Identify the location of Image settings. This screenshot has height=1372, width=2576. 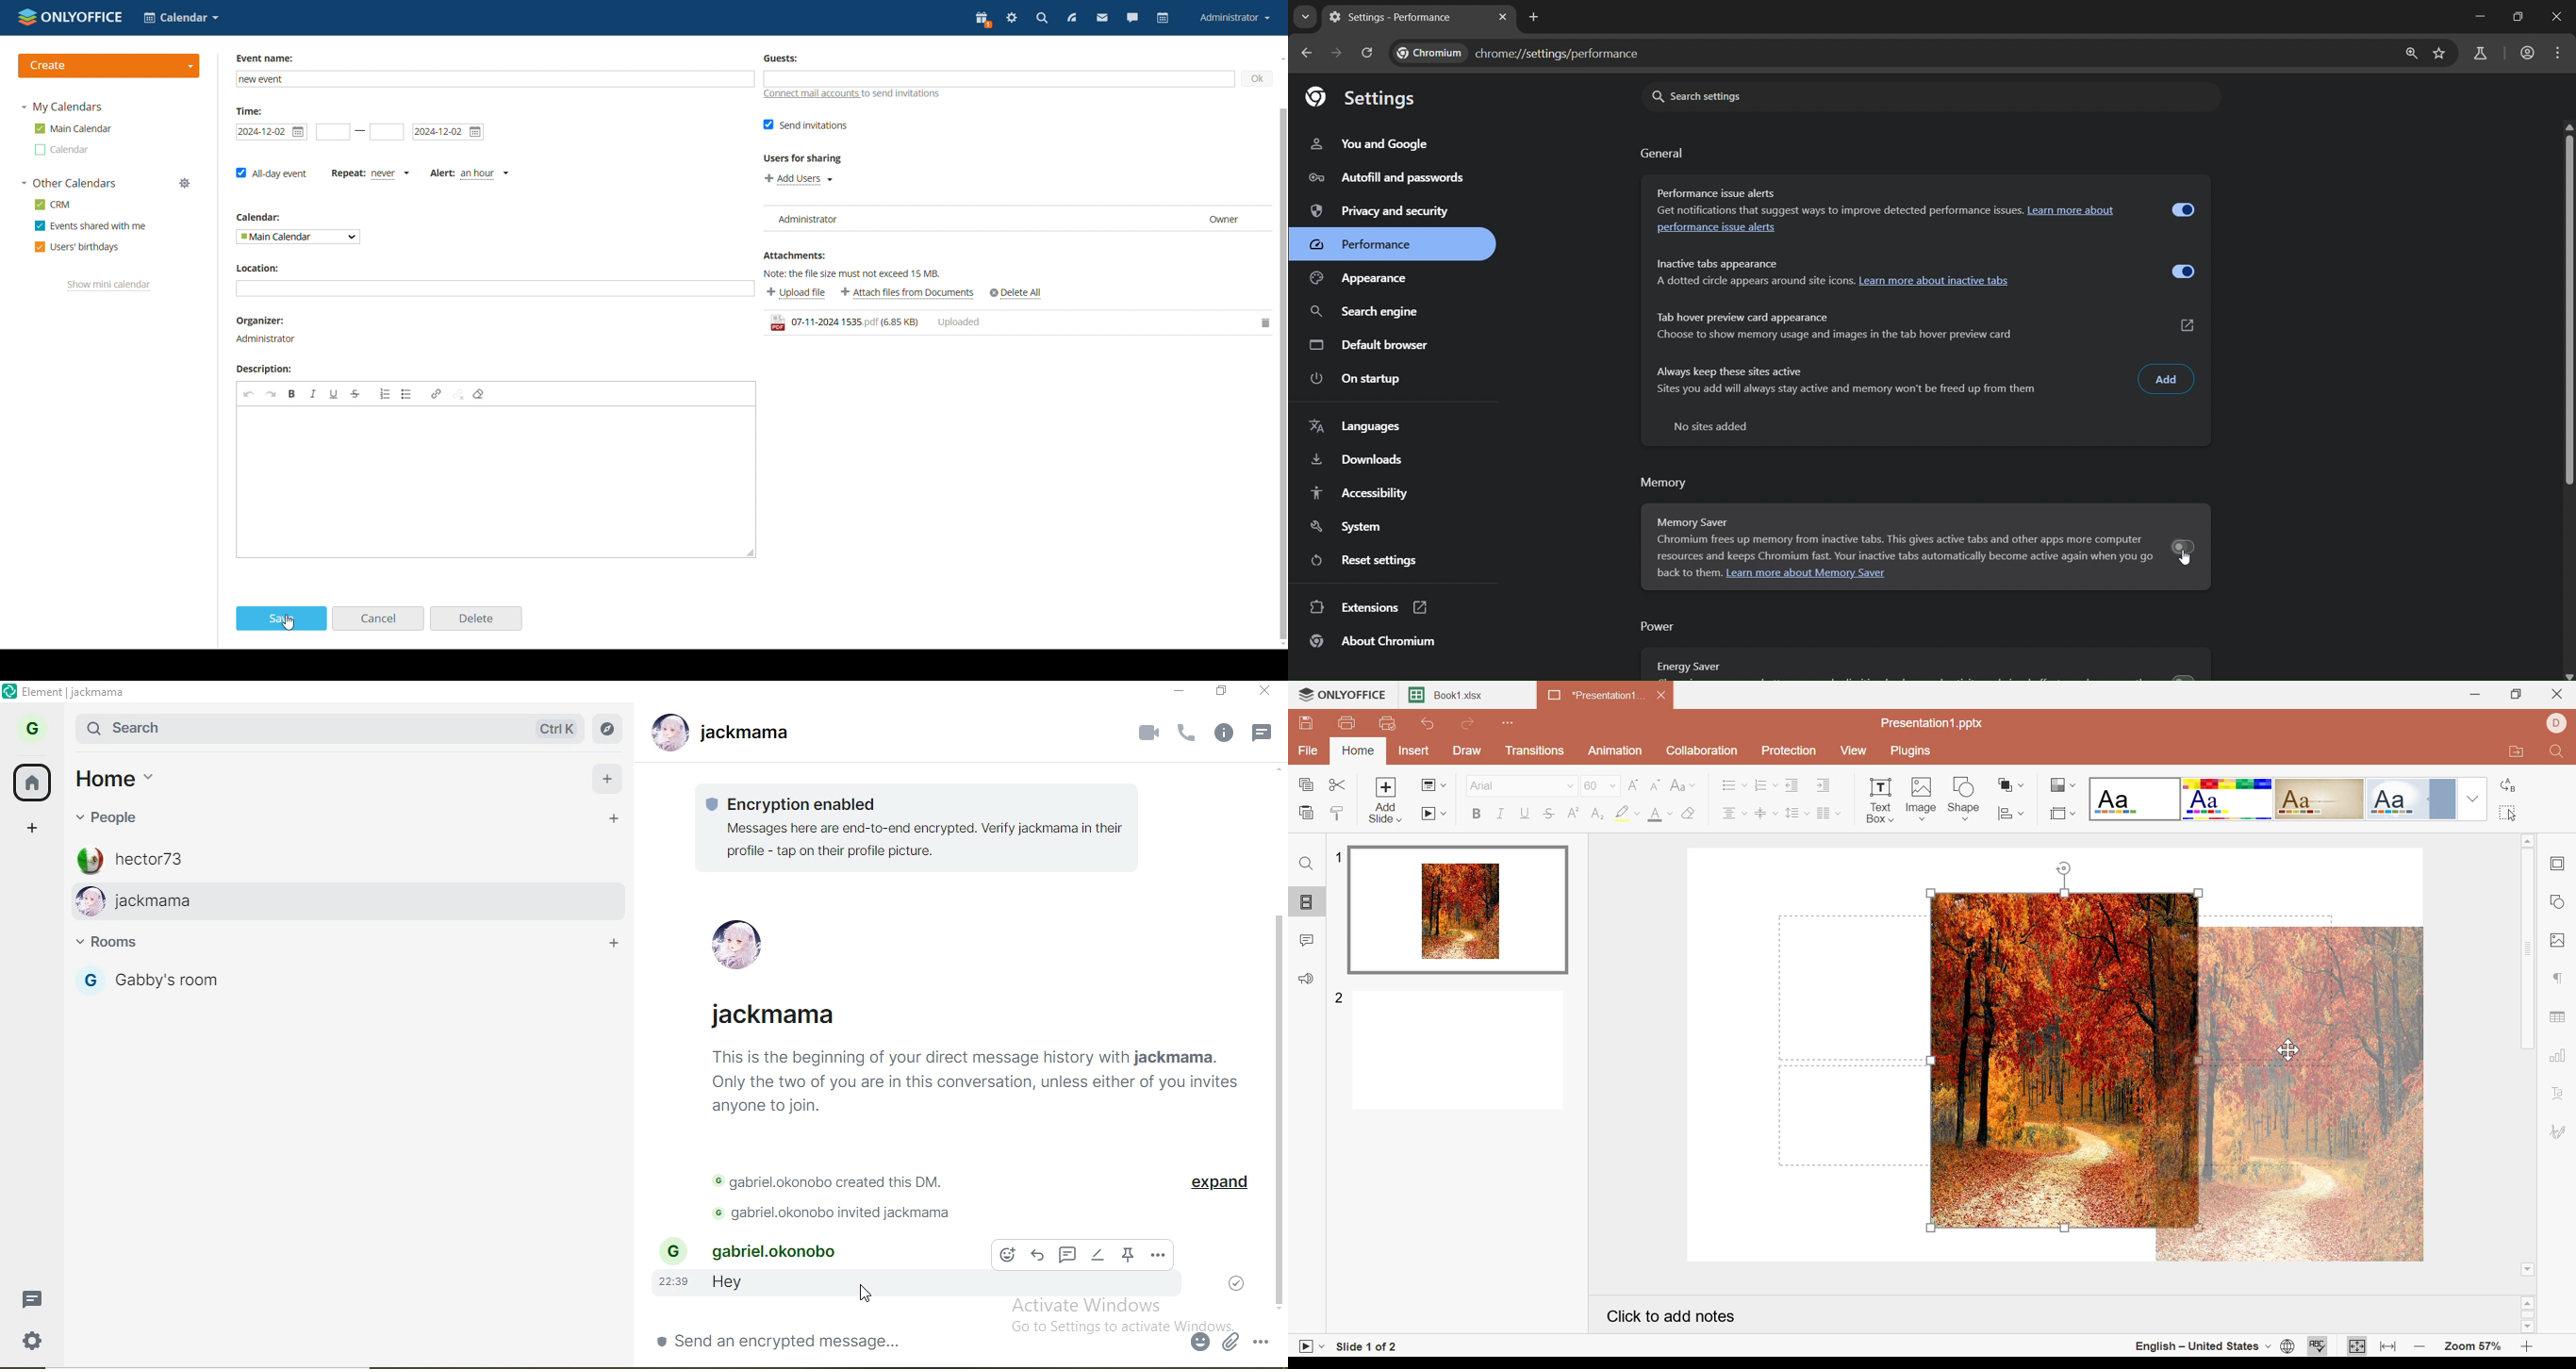
(2557, 941).